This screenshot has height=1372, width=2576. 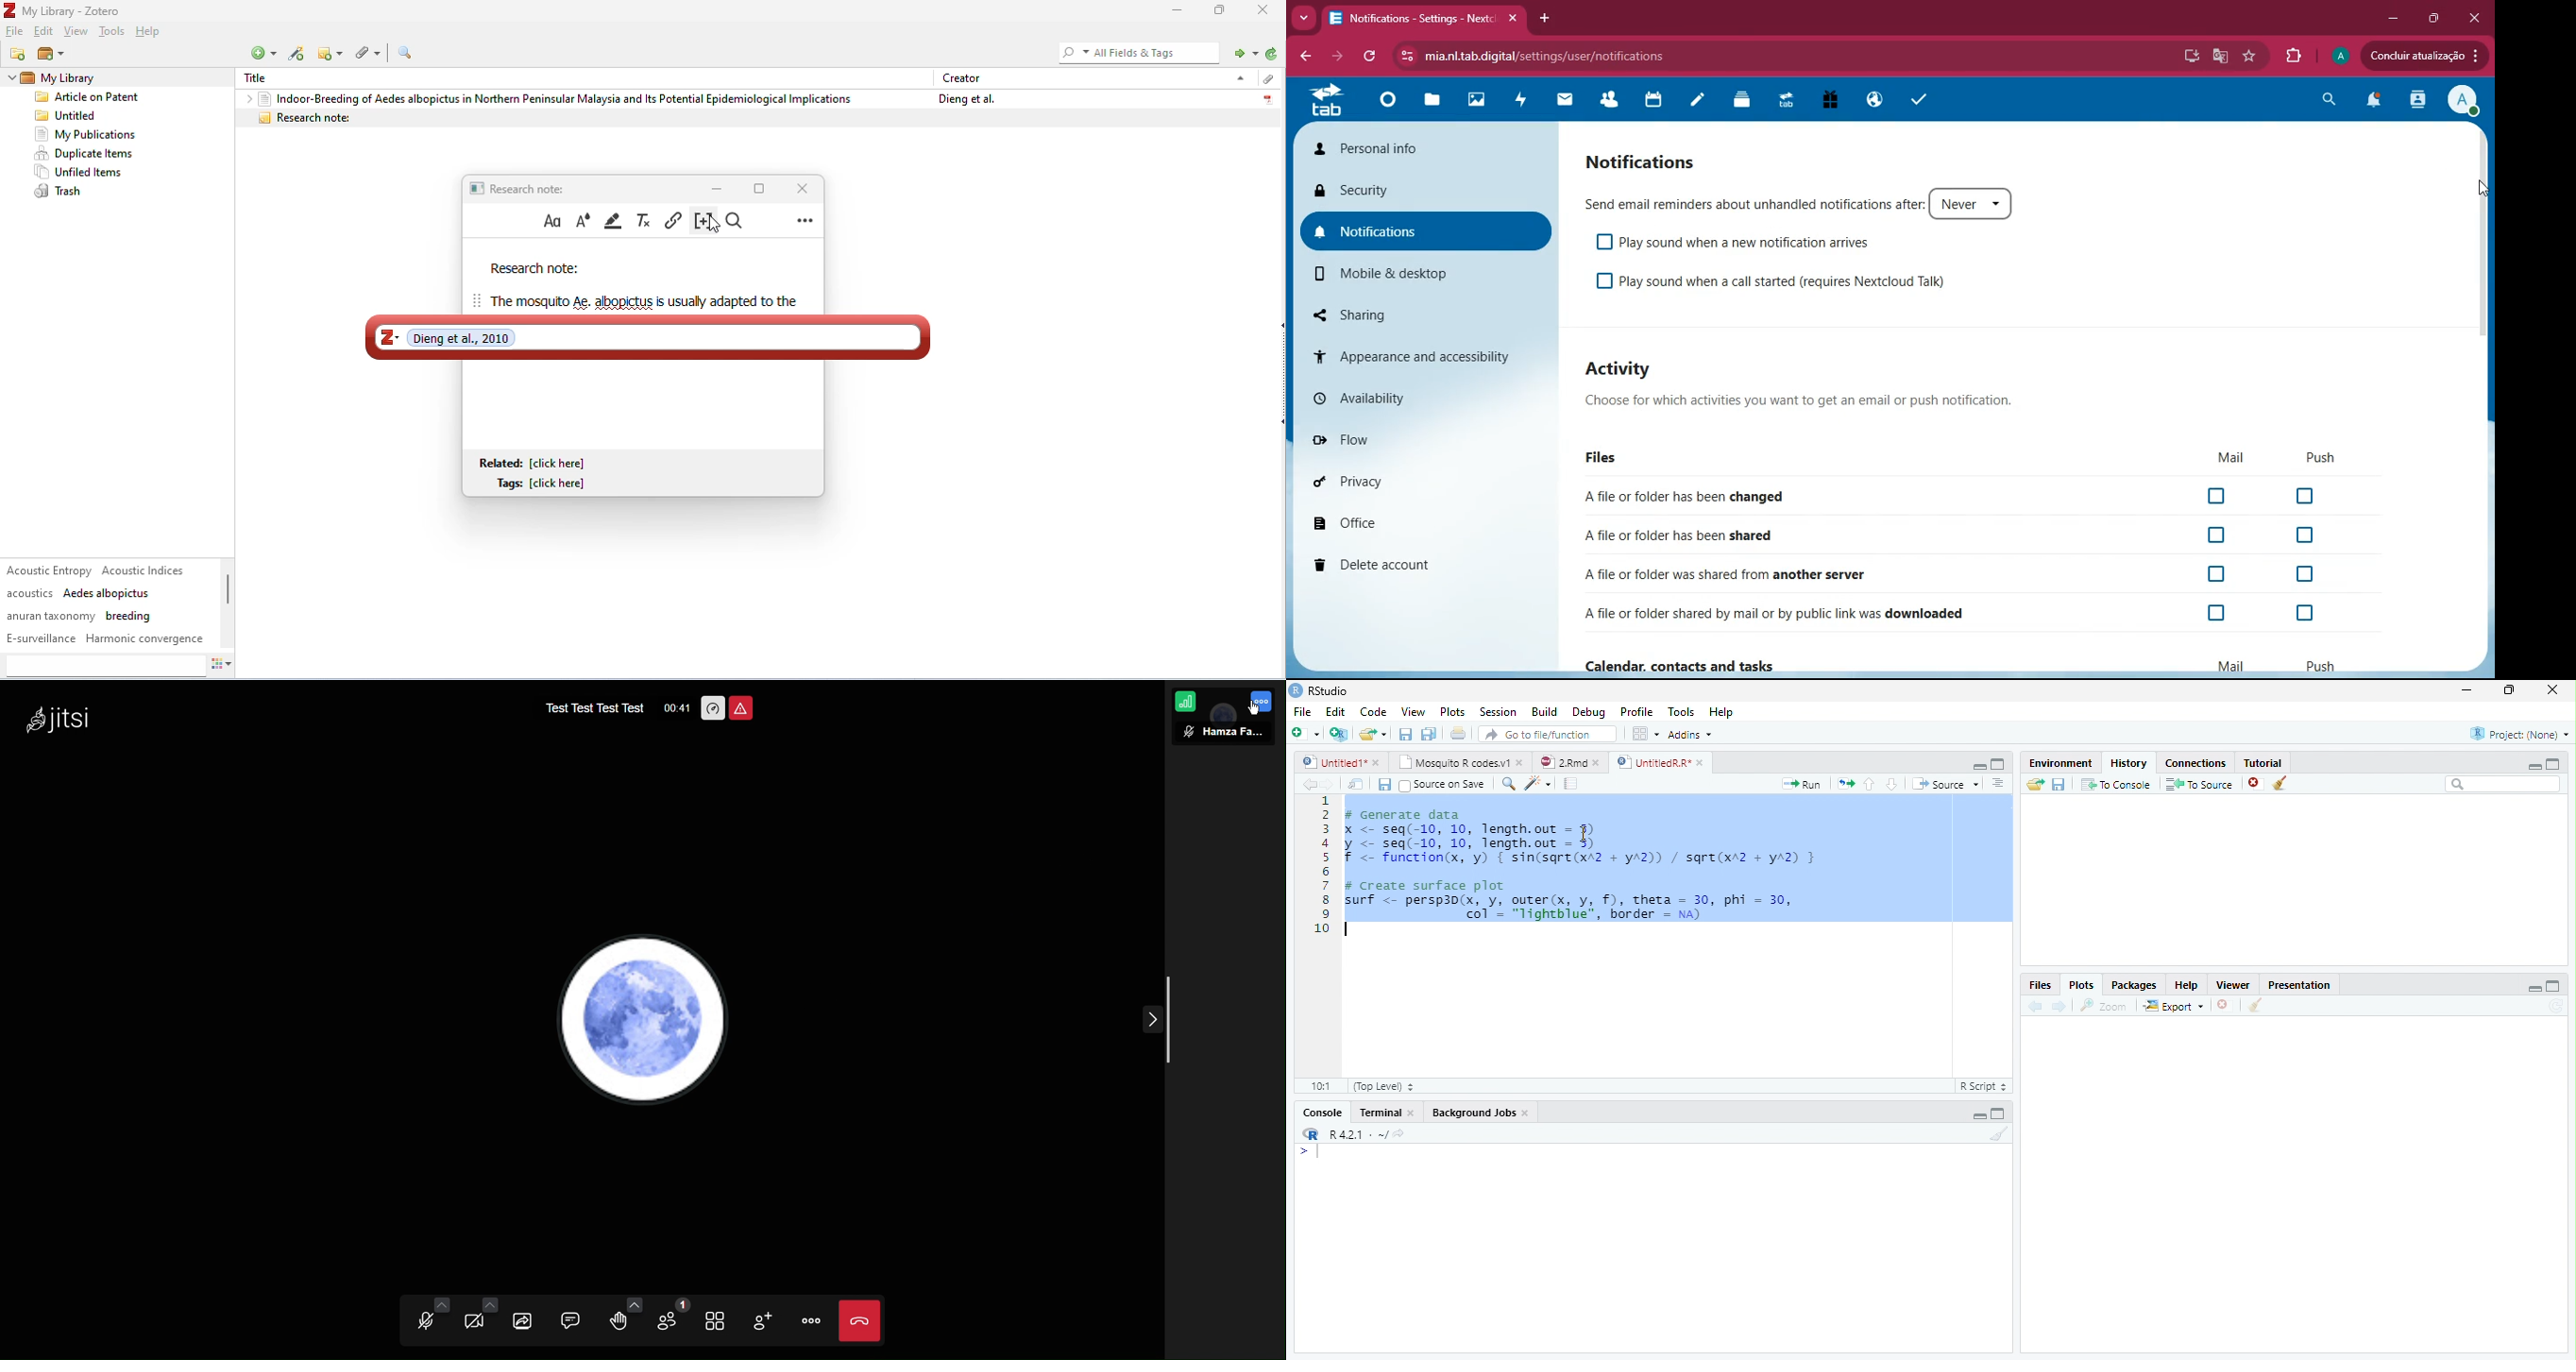 What do you see at coordinates (2534, 766) in the screenshot?
I see `minimize` at bounding box center [2534, 766].